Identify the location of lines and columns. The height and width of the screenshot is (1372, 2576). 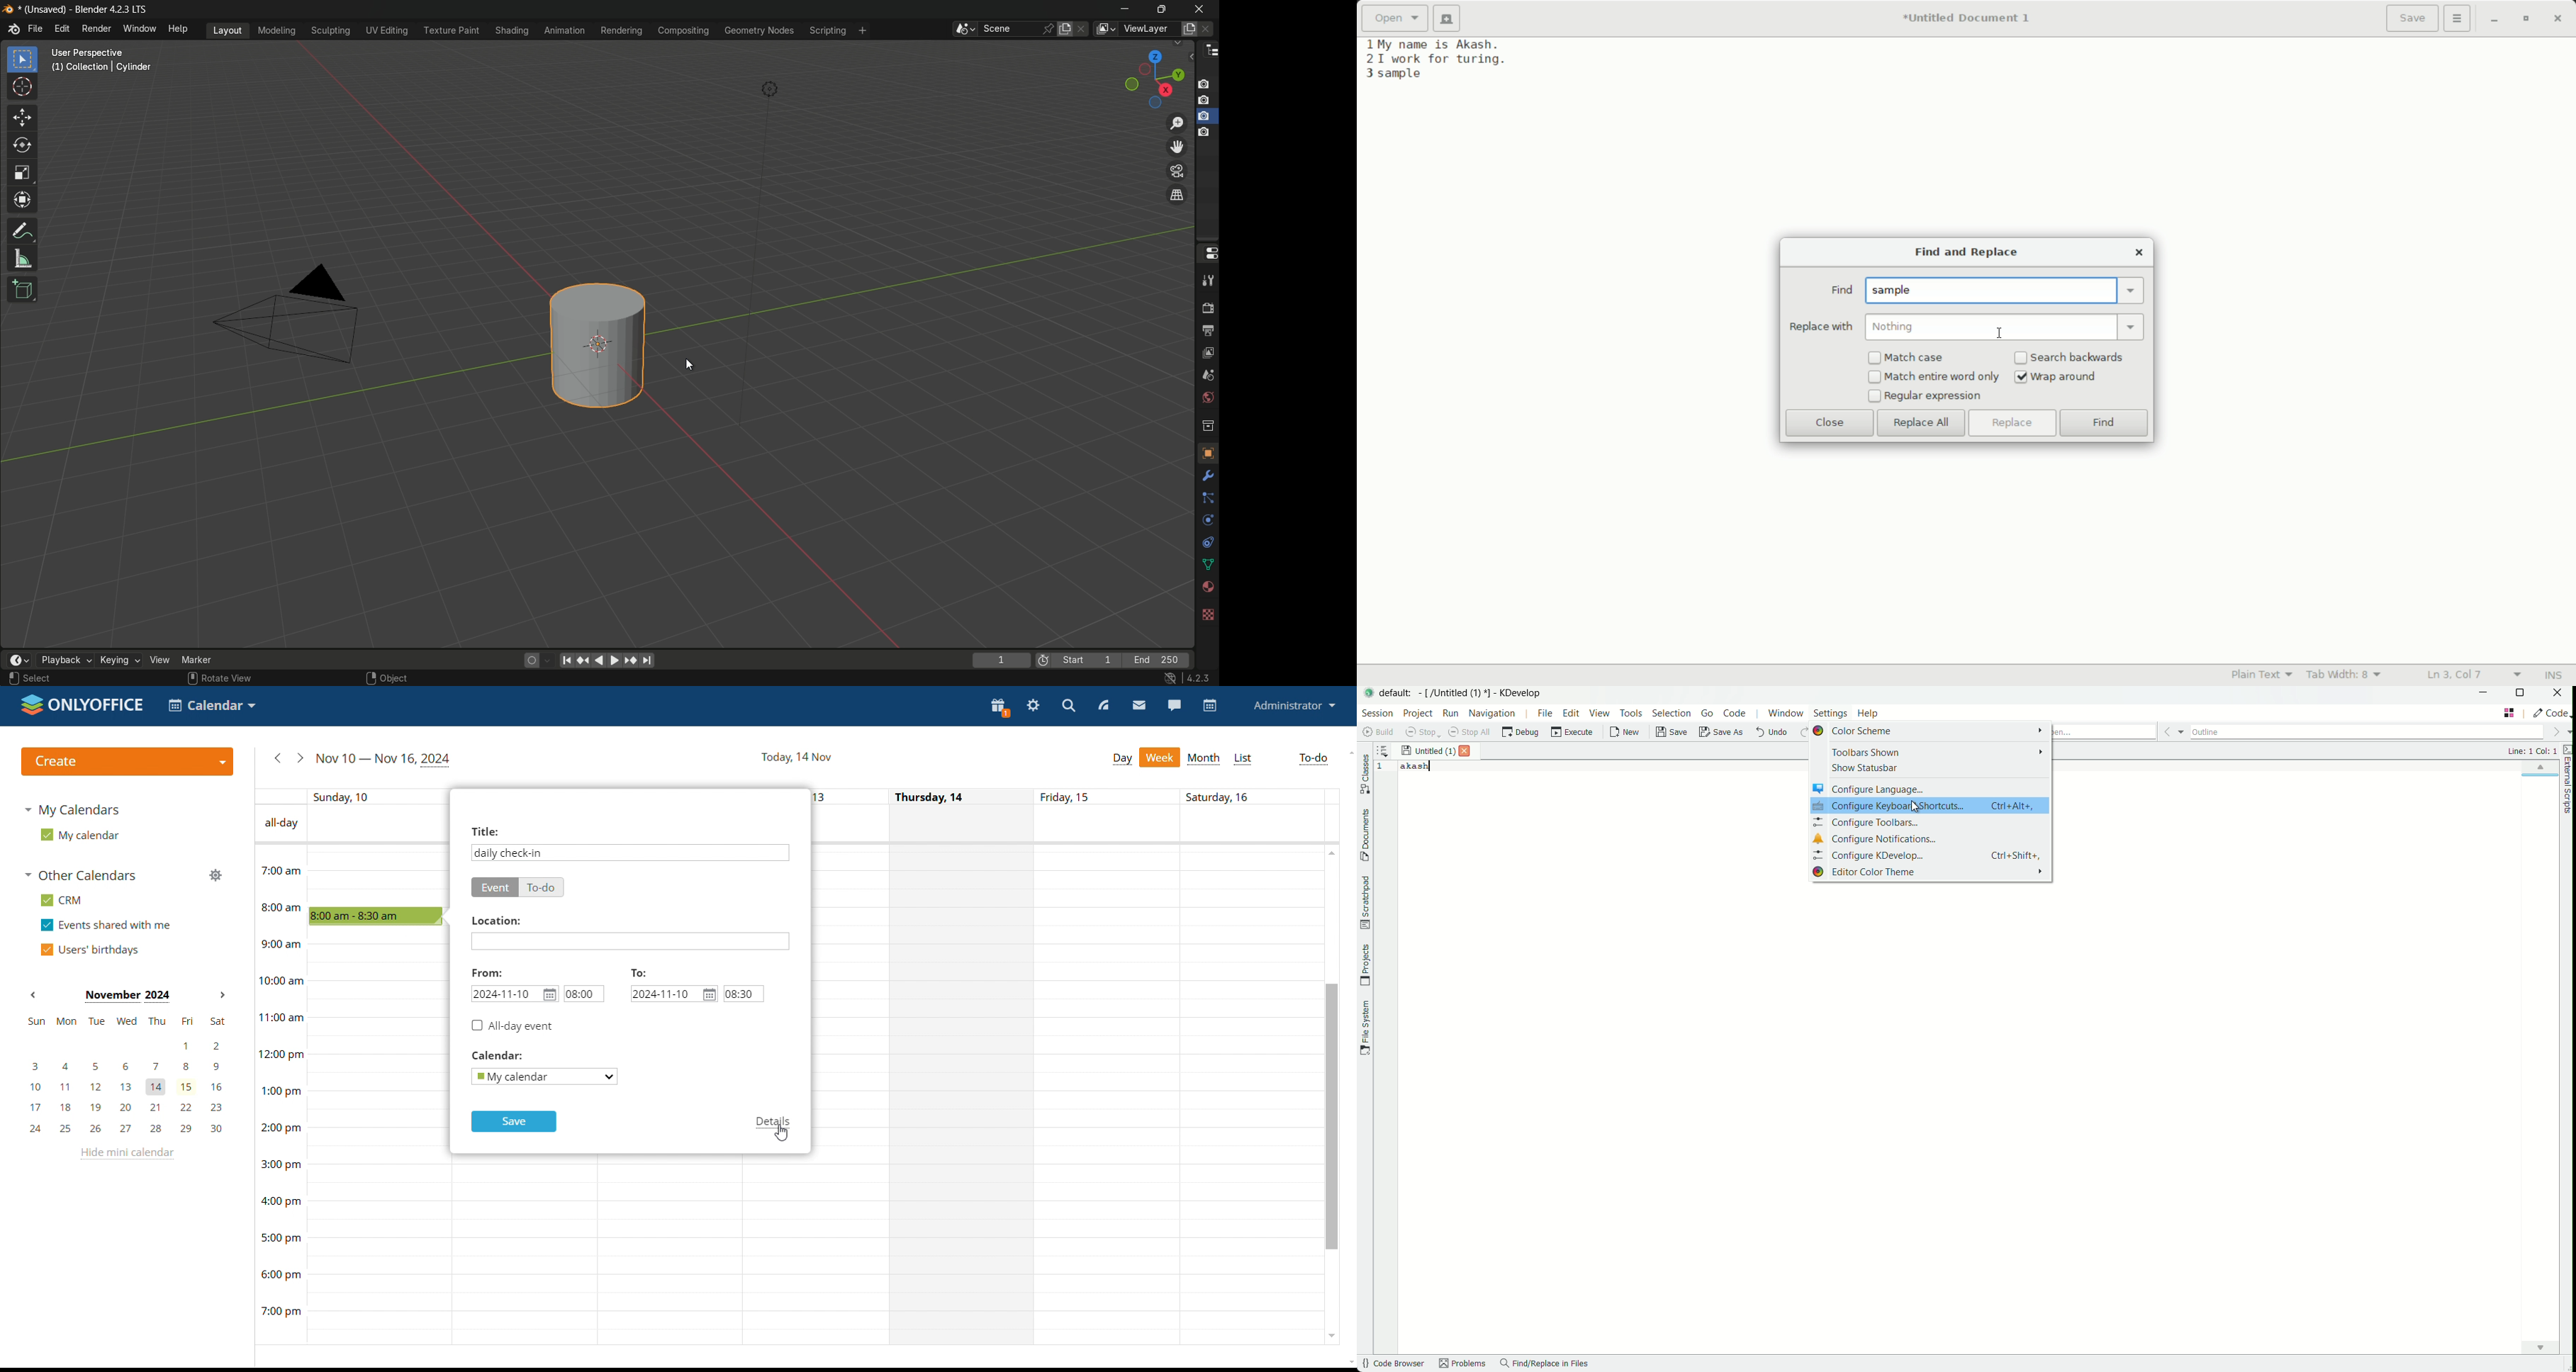
(2472, 675).